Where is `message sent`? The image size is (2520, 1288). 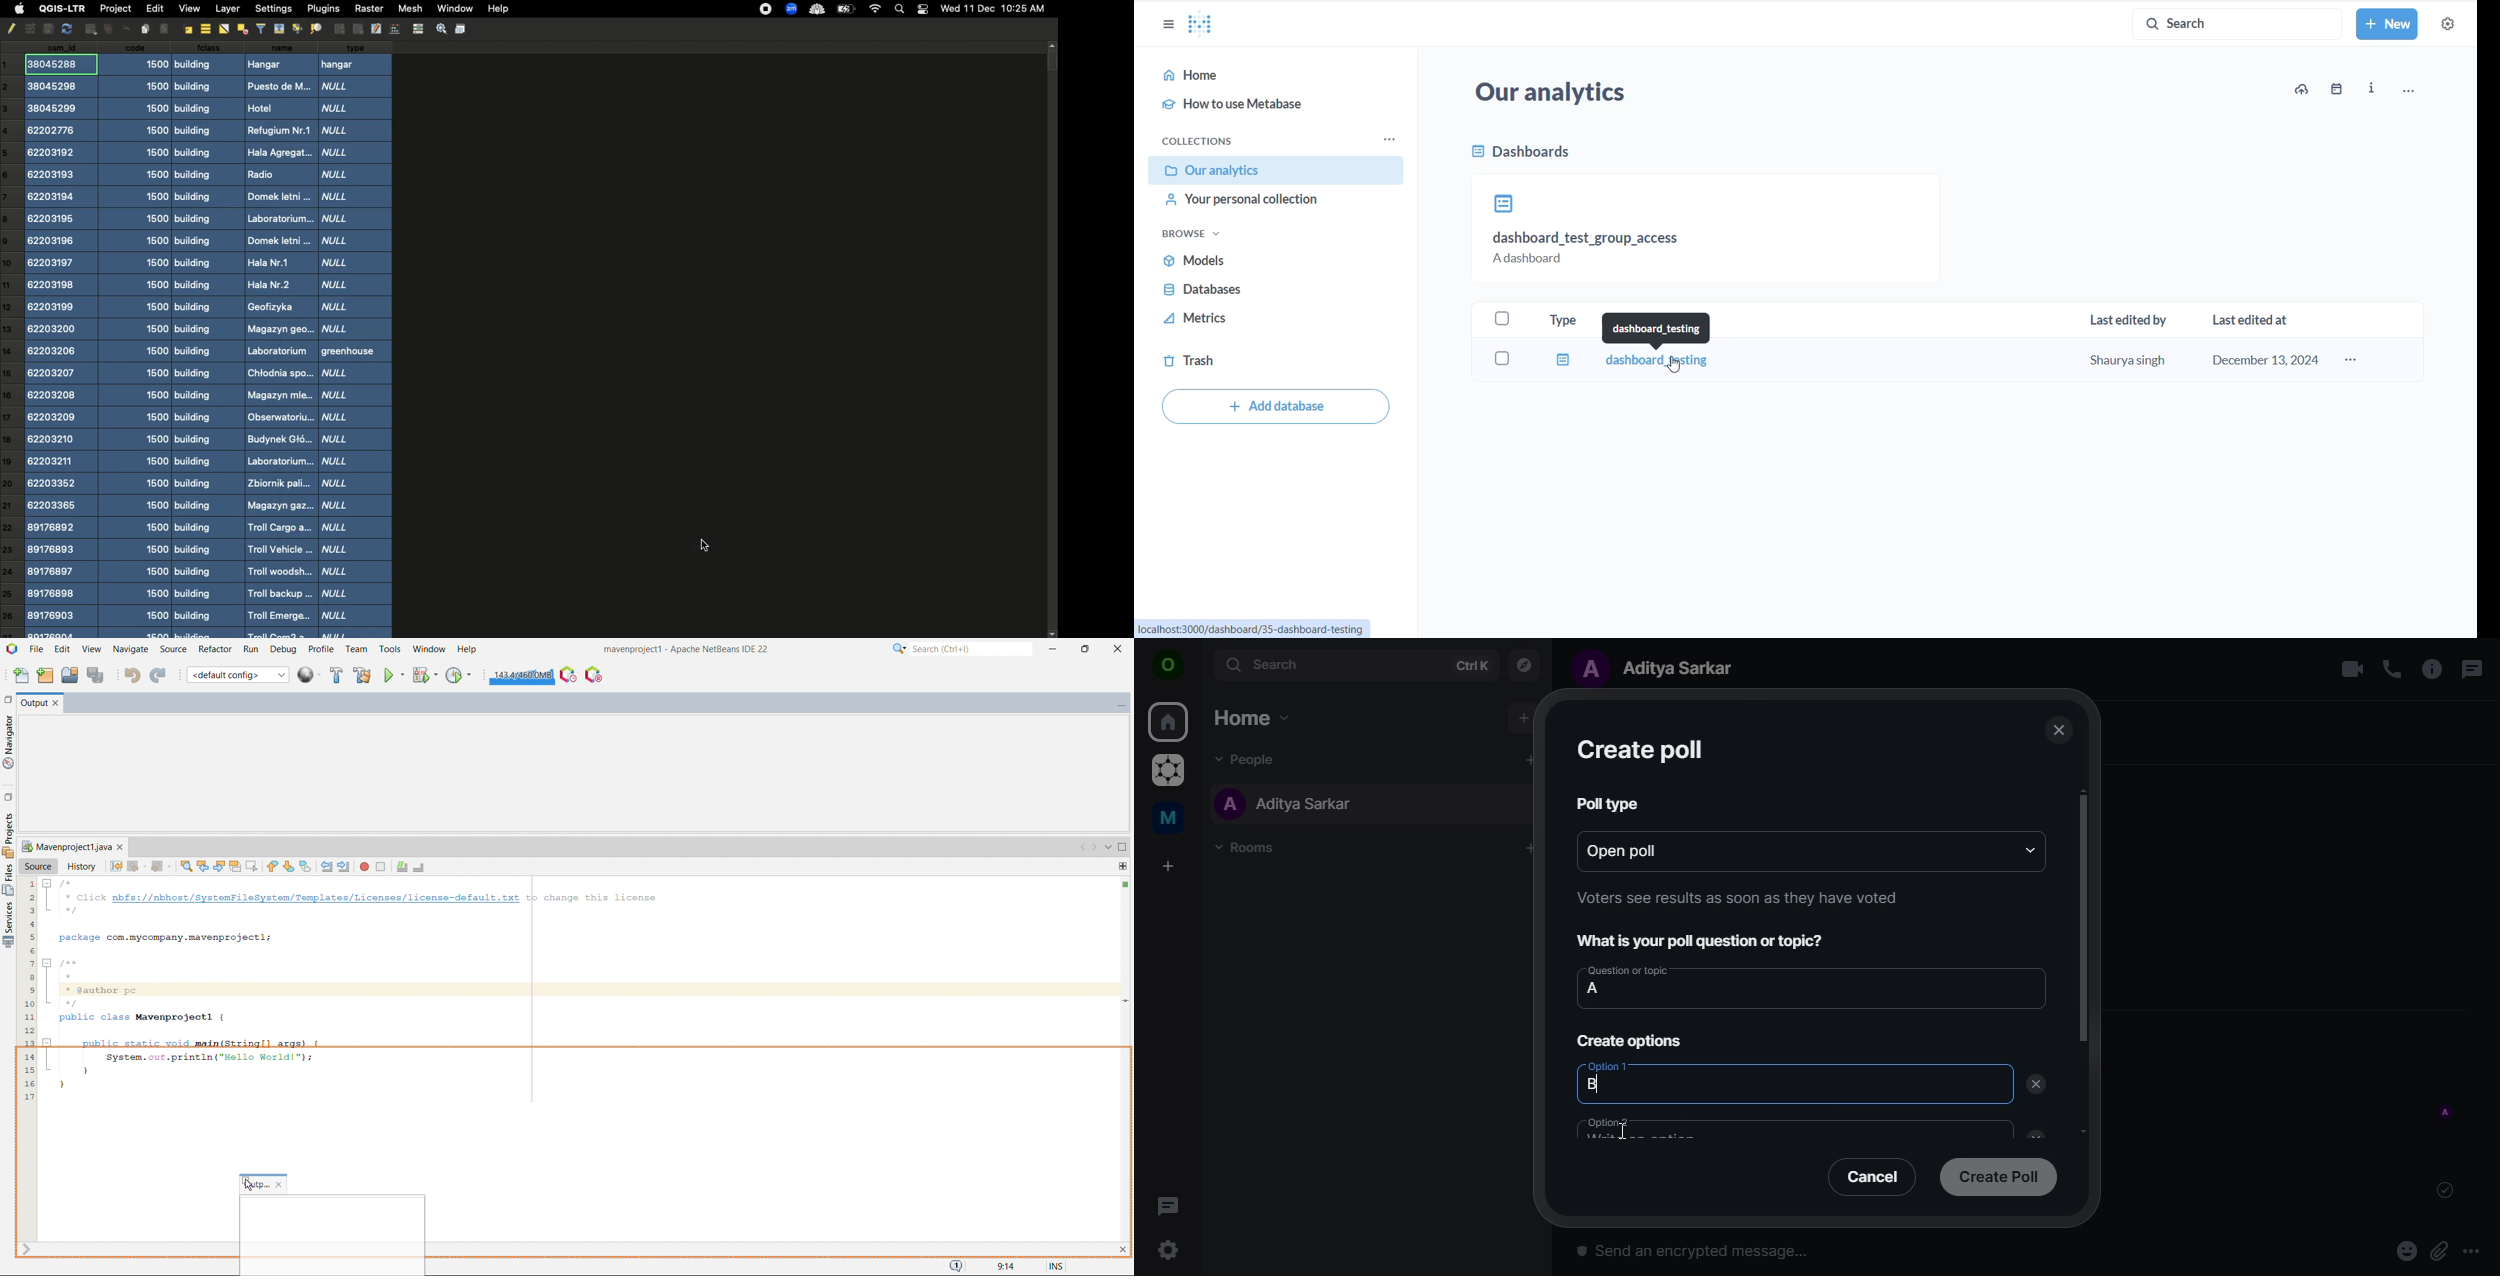
message sent is located at coordinates (2447, 1190).